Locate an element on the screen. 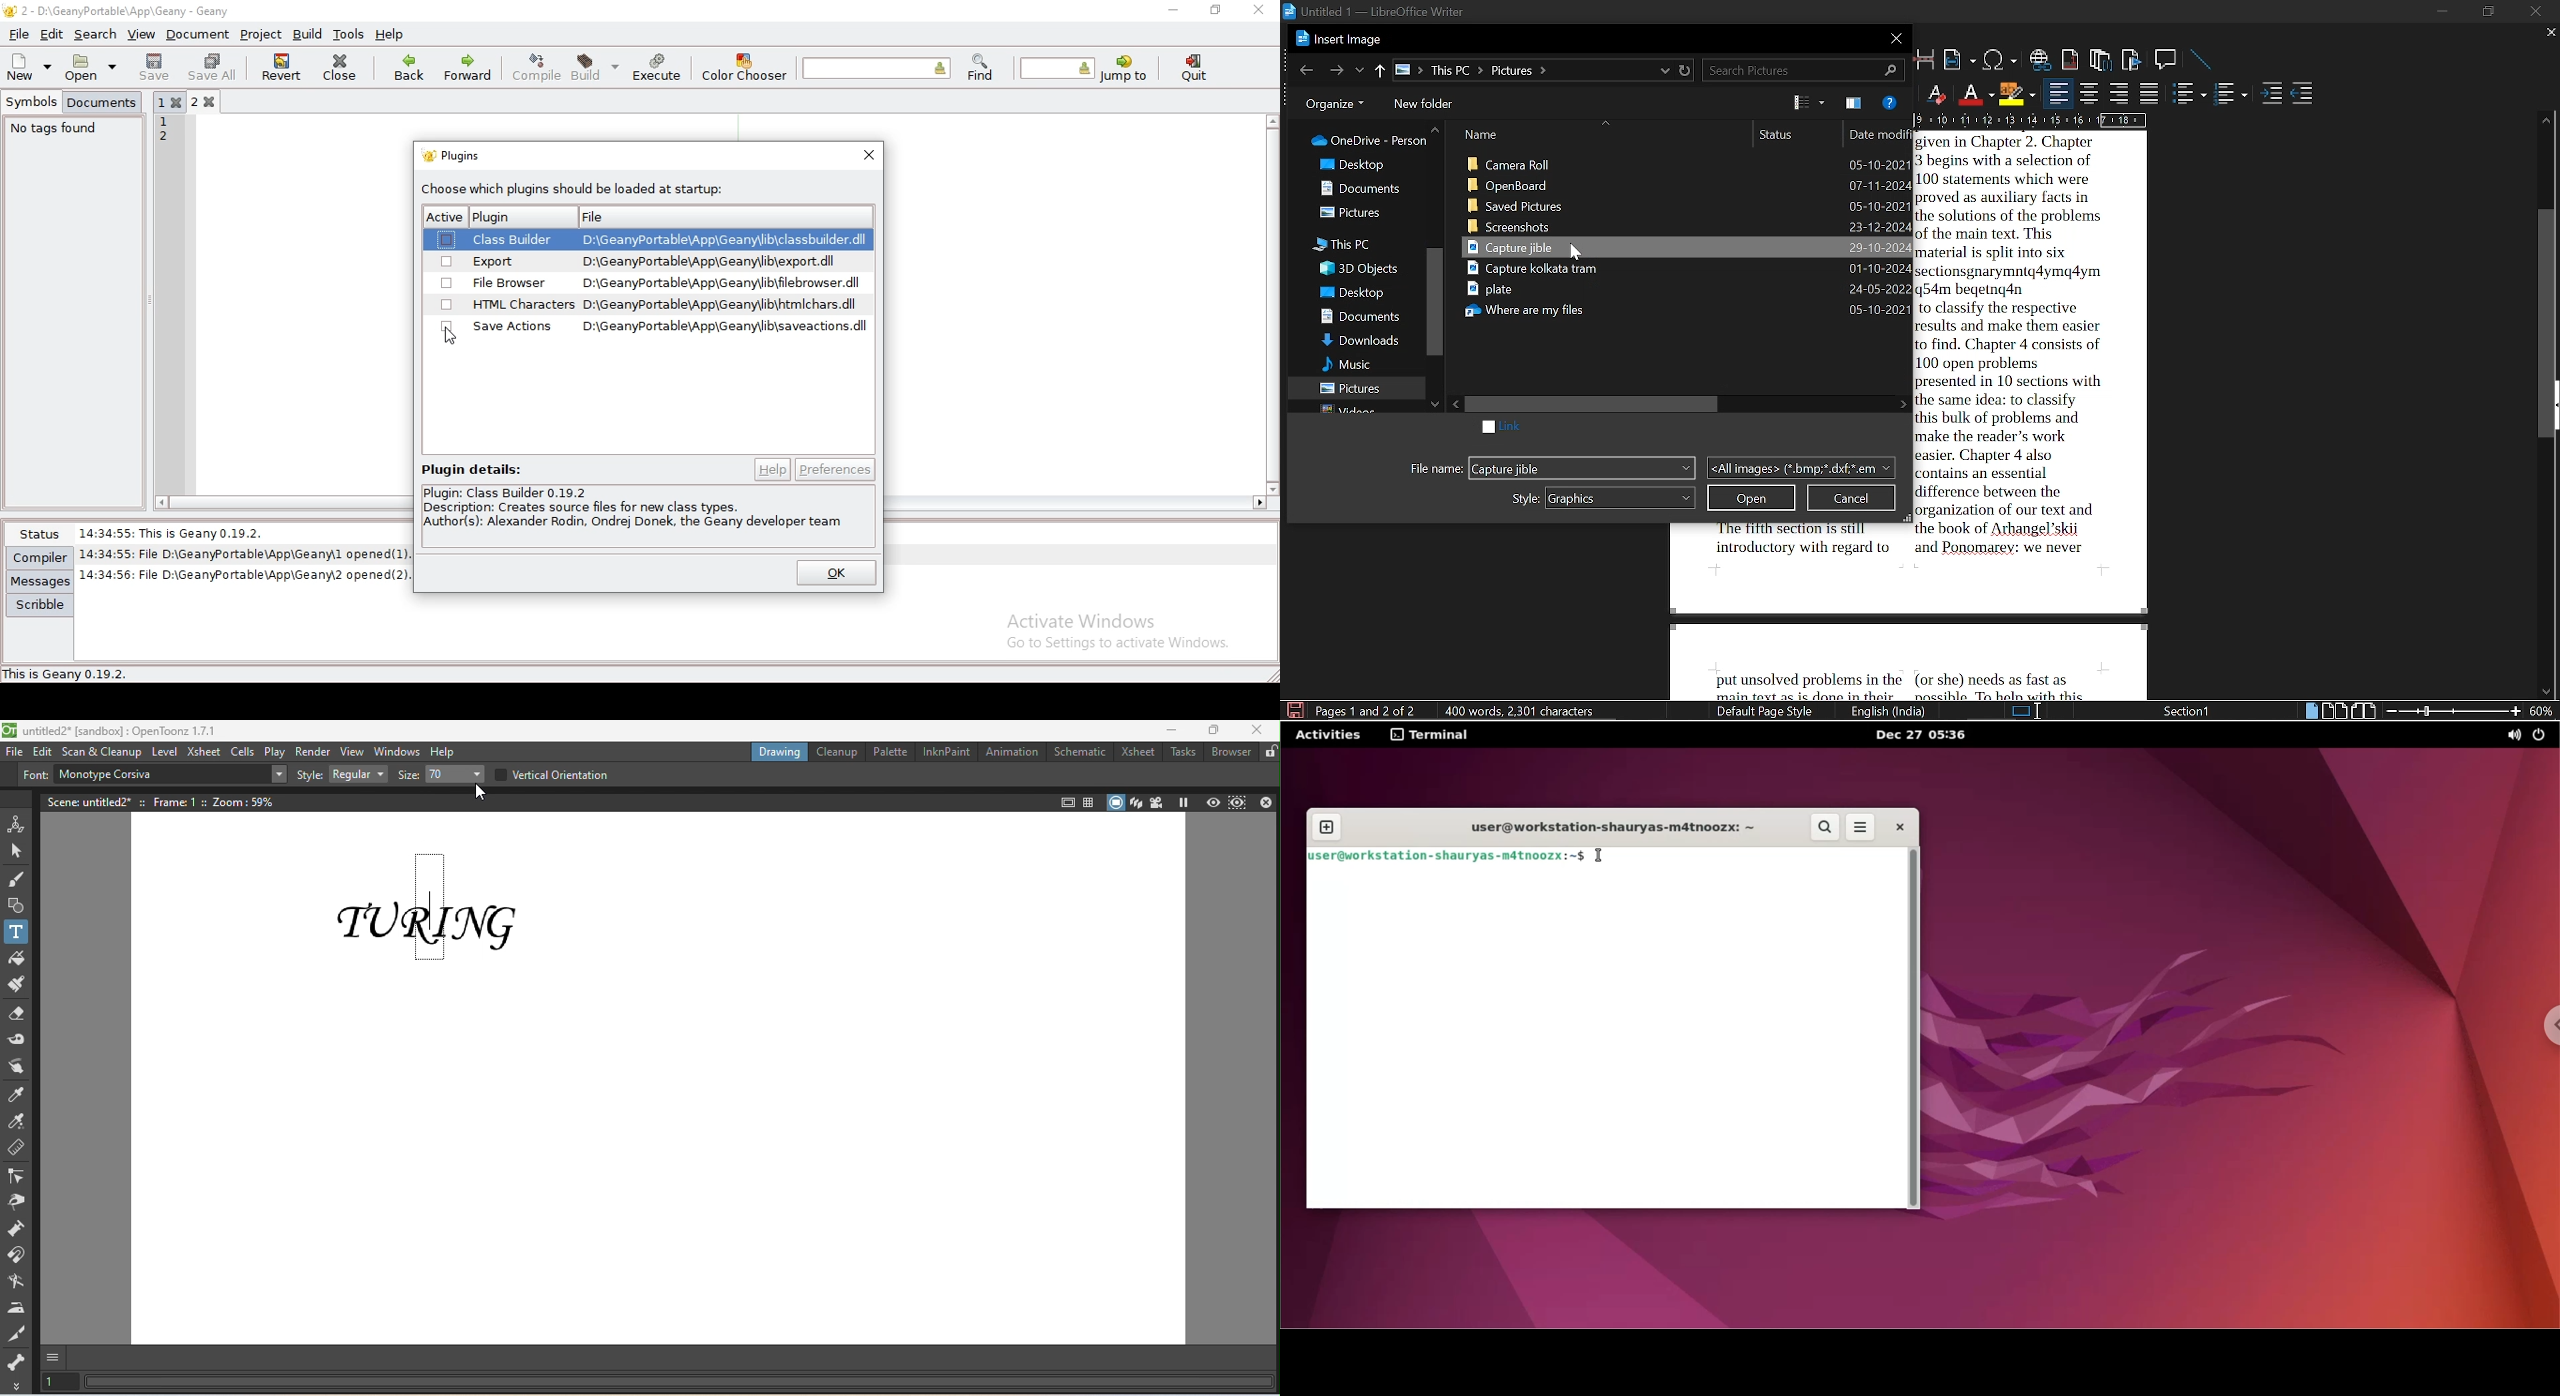 This screenshot has width=2576, height=1400.  is located at coordinates (166, 101).